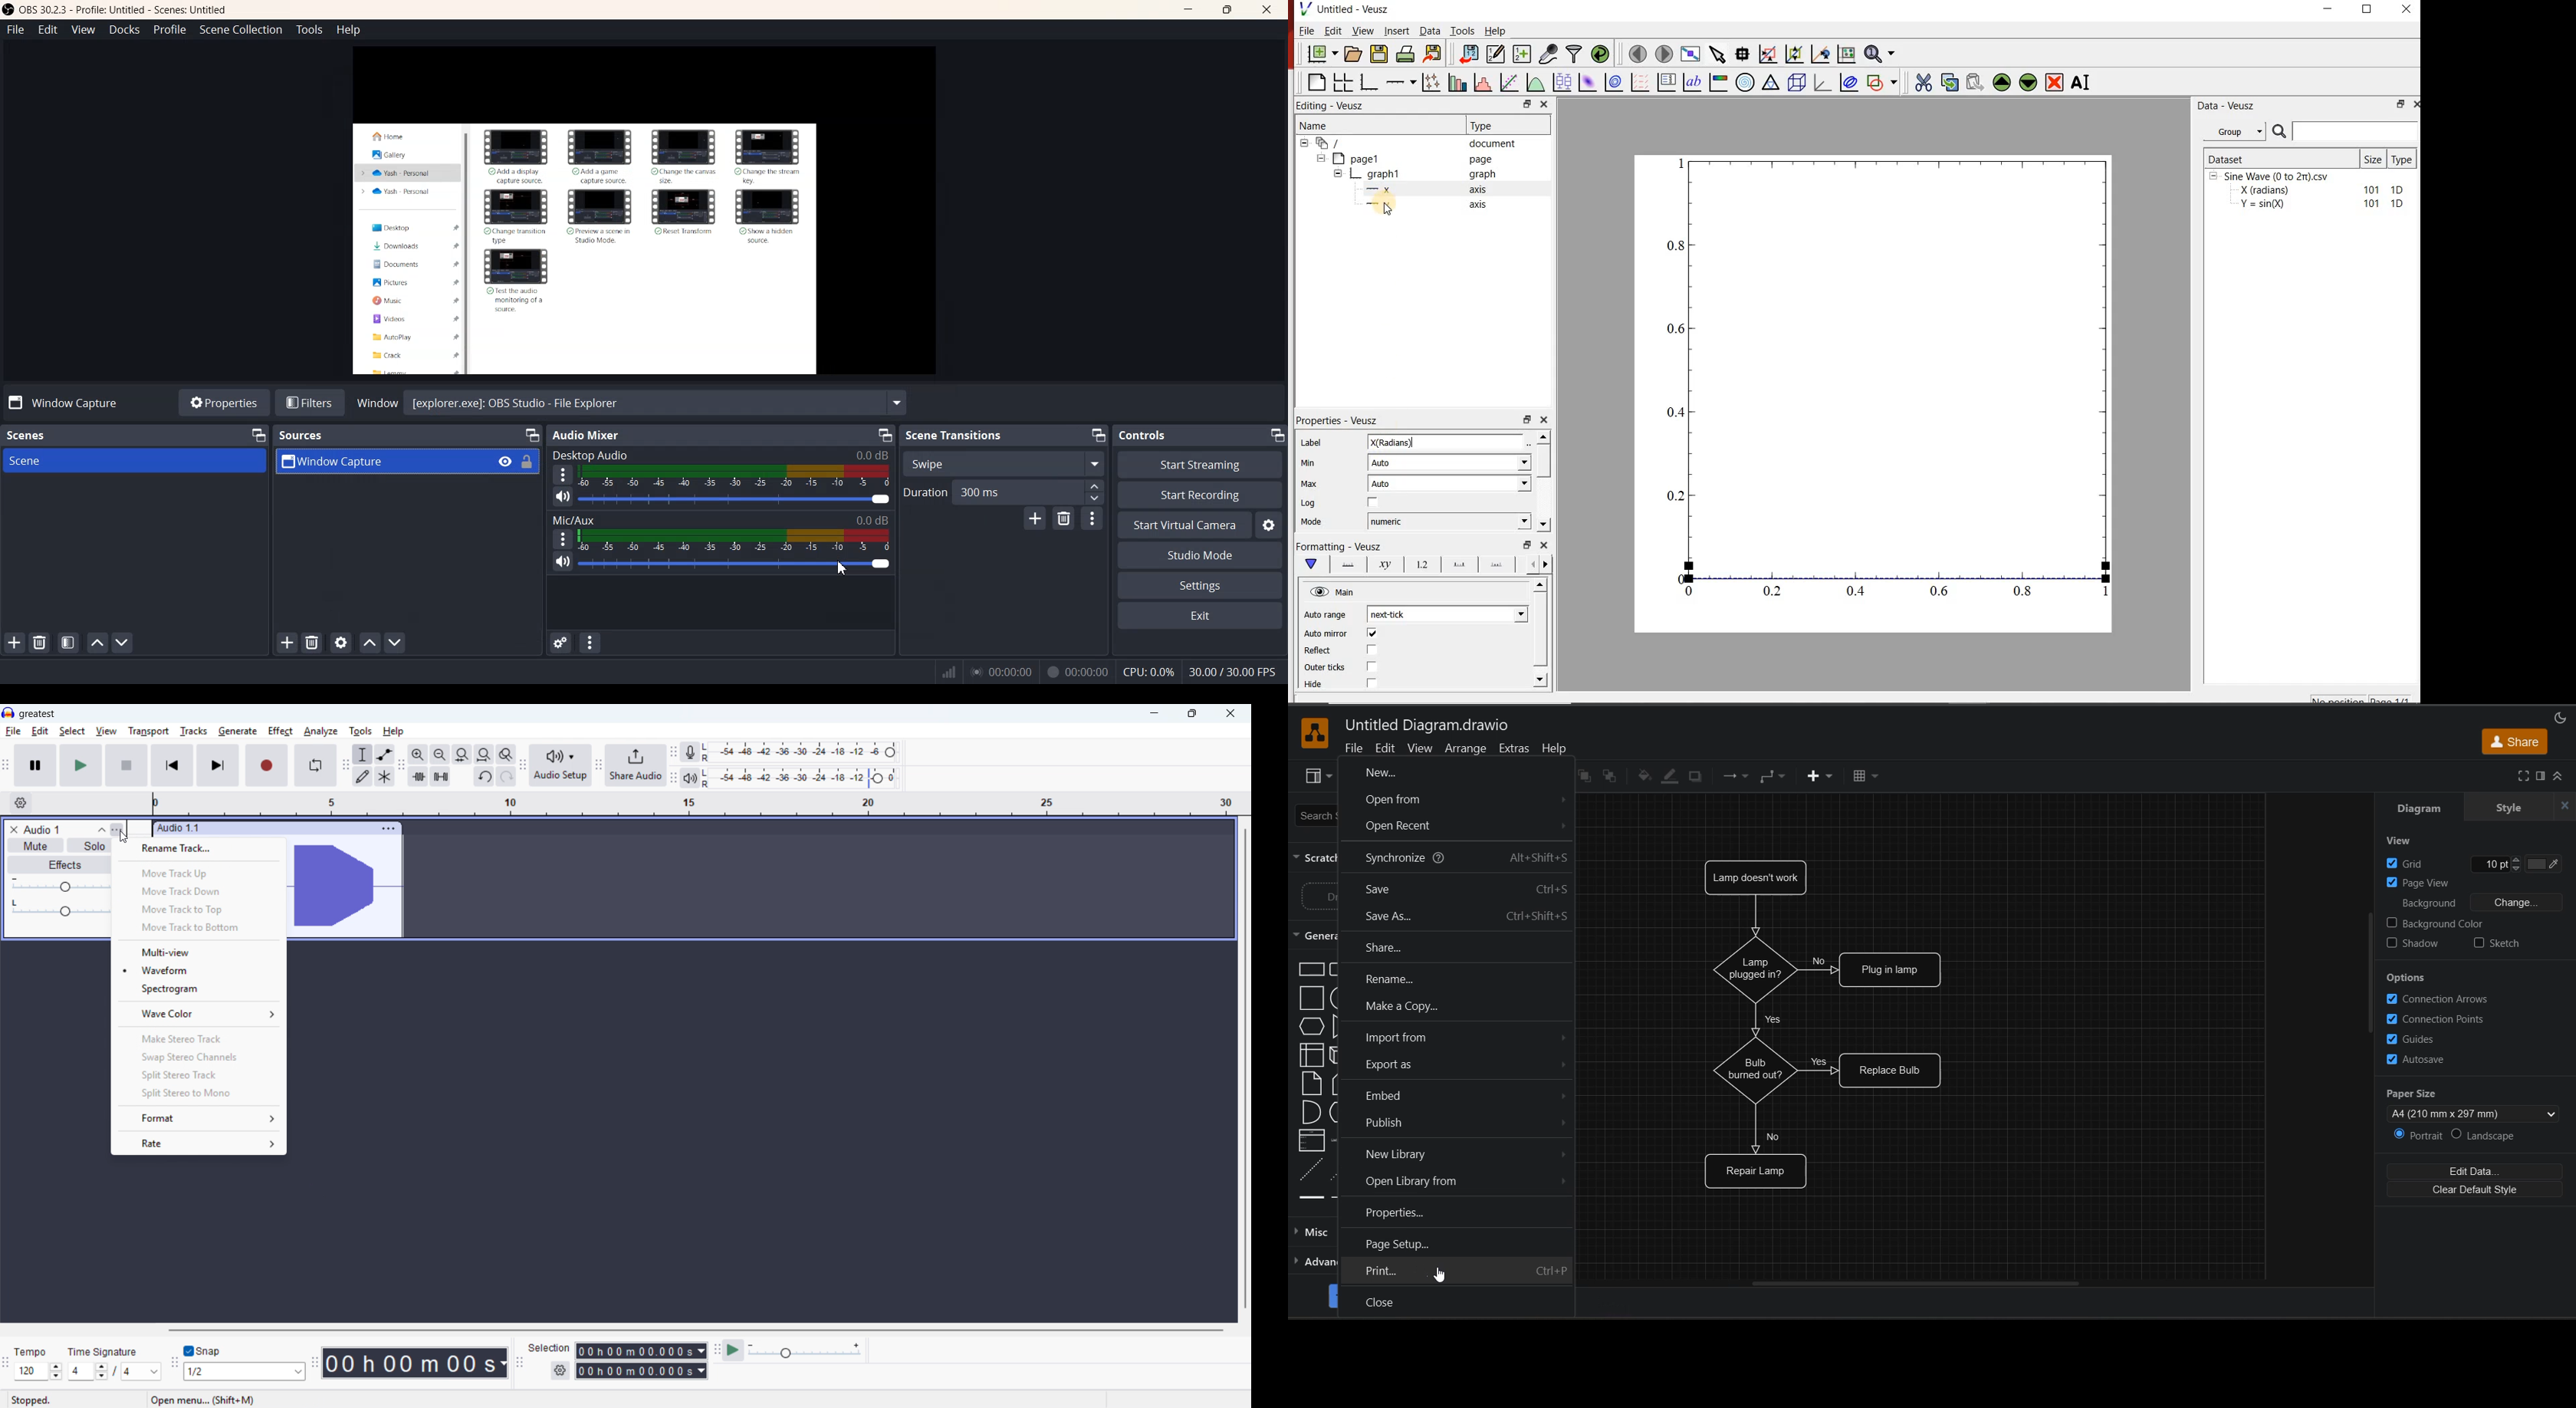  What do you see at coordinates (2416, 945) in the screenshot?
I see `shadow` at bounding box center [2416, 945].